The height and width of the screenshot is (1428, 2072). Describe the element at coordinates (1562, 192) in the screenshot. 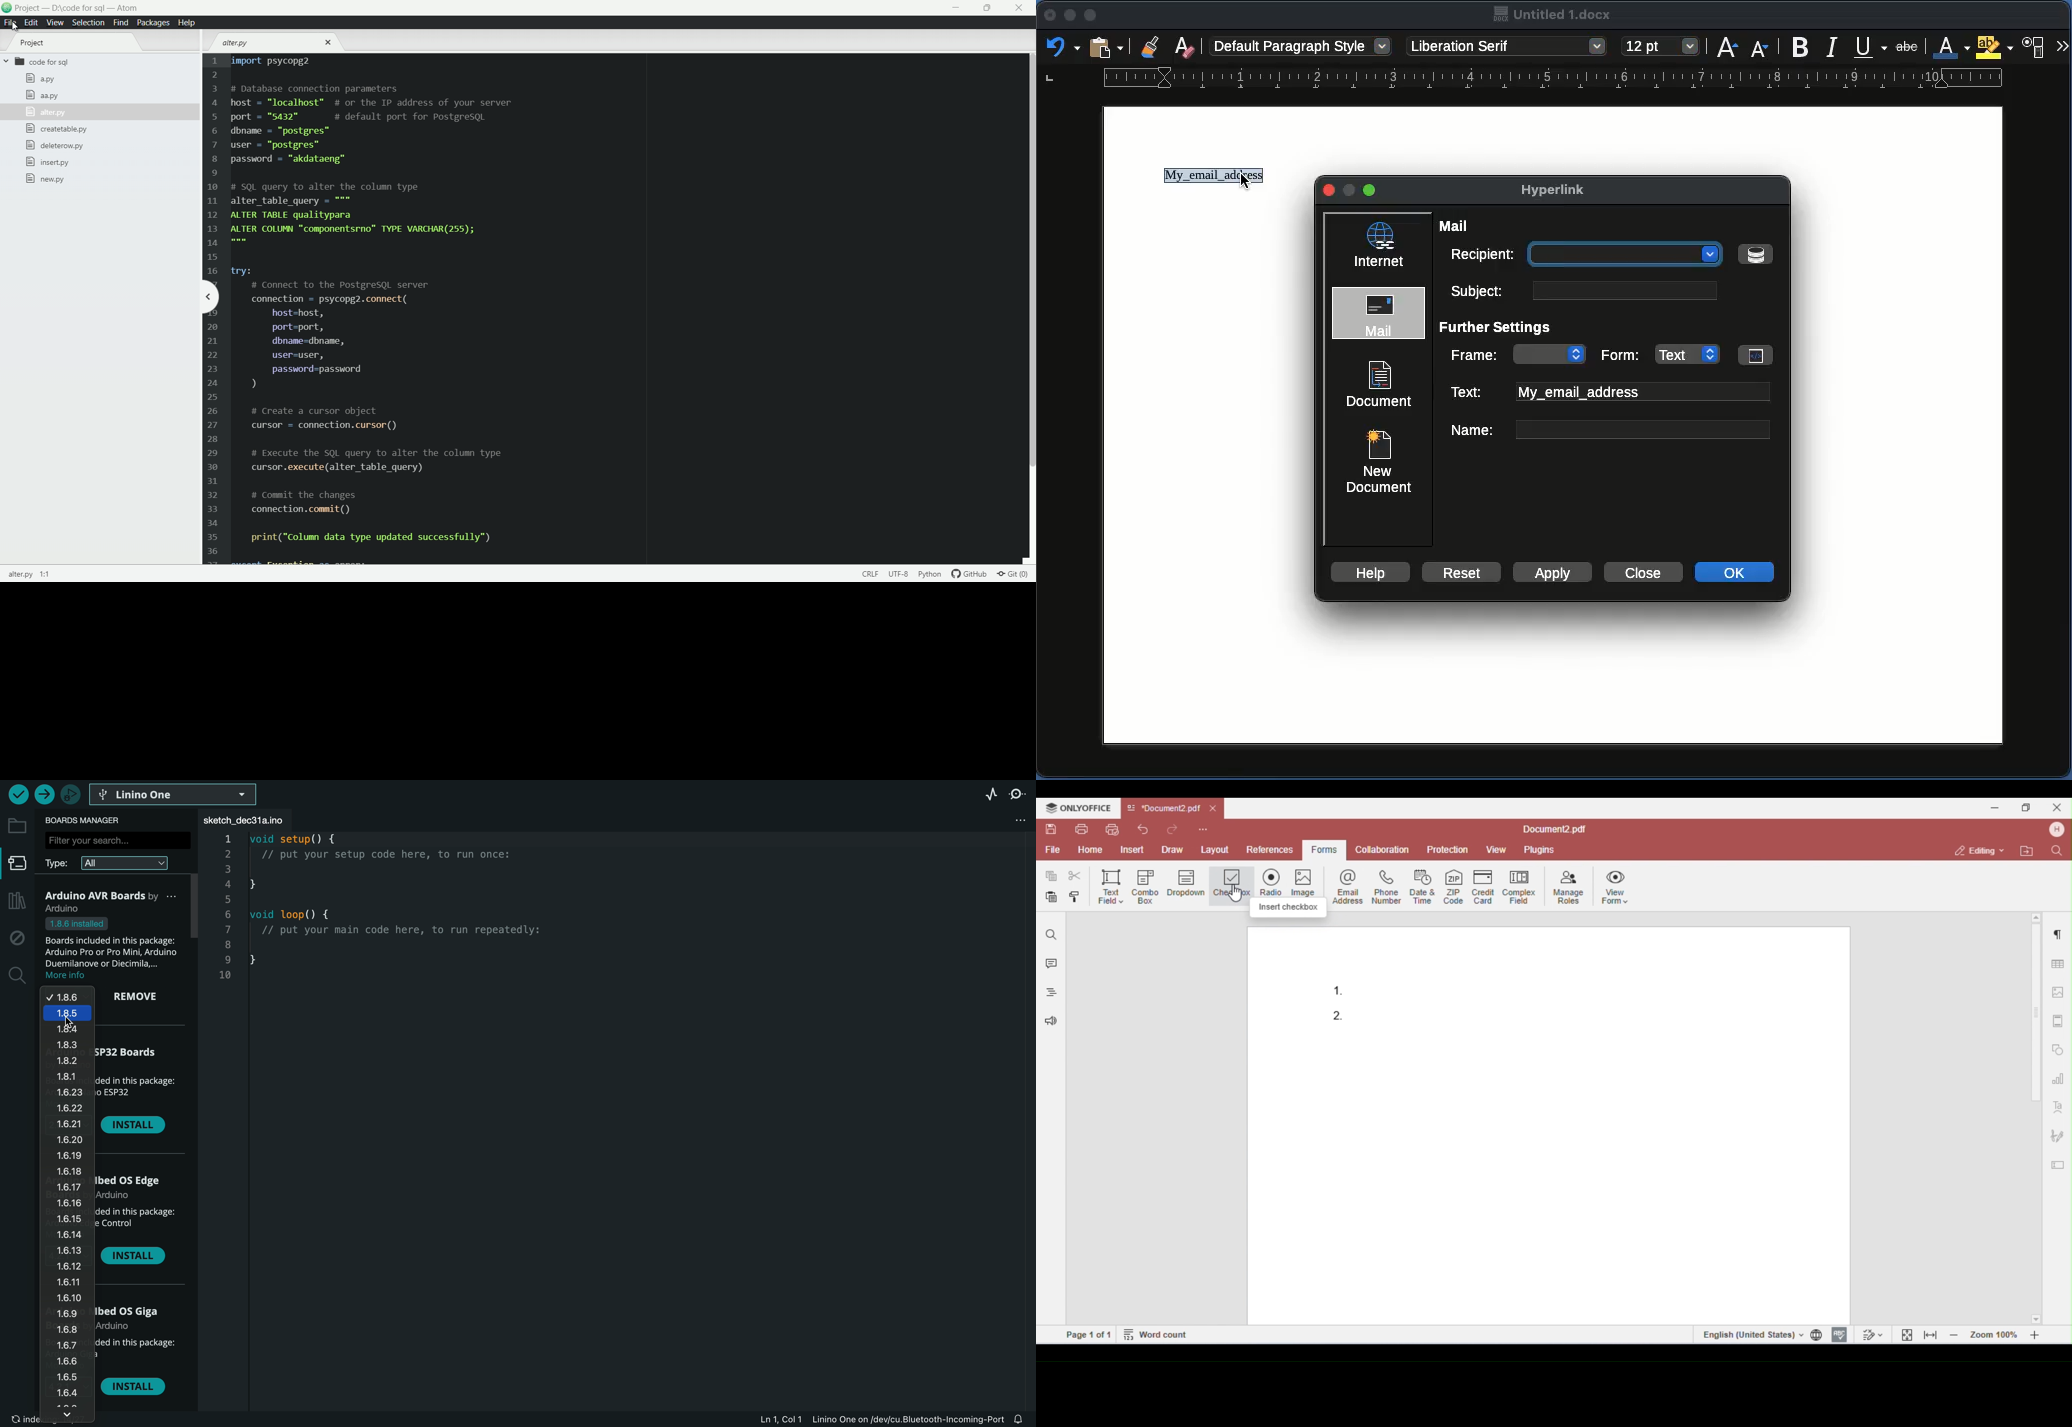

I see `Hyperlink` at that location.